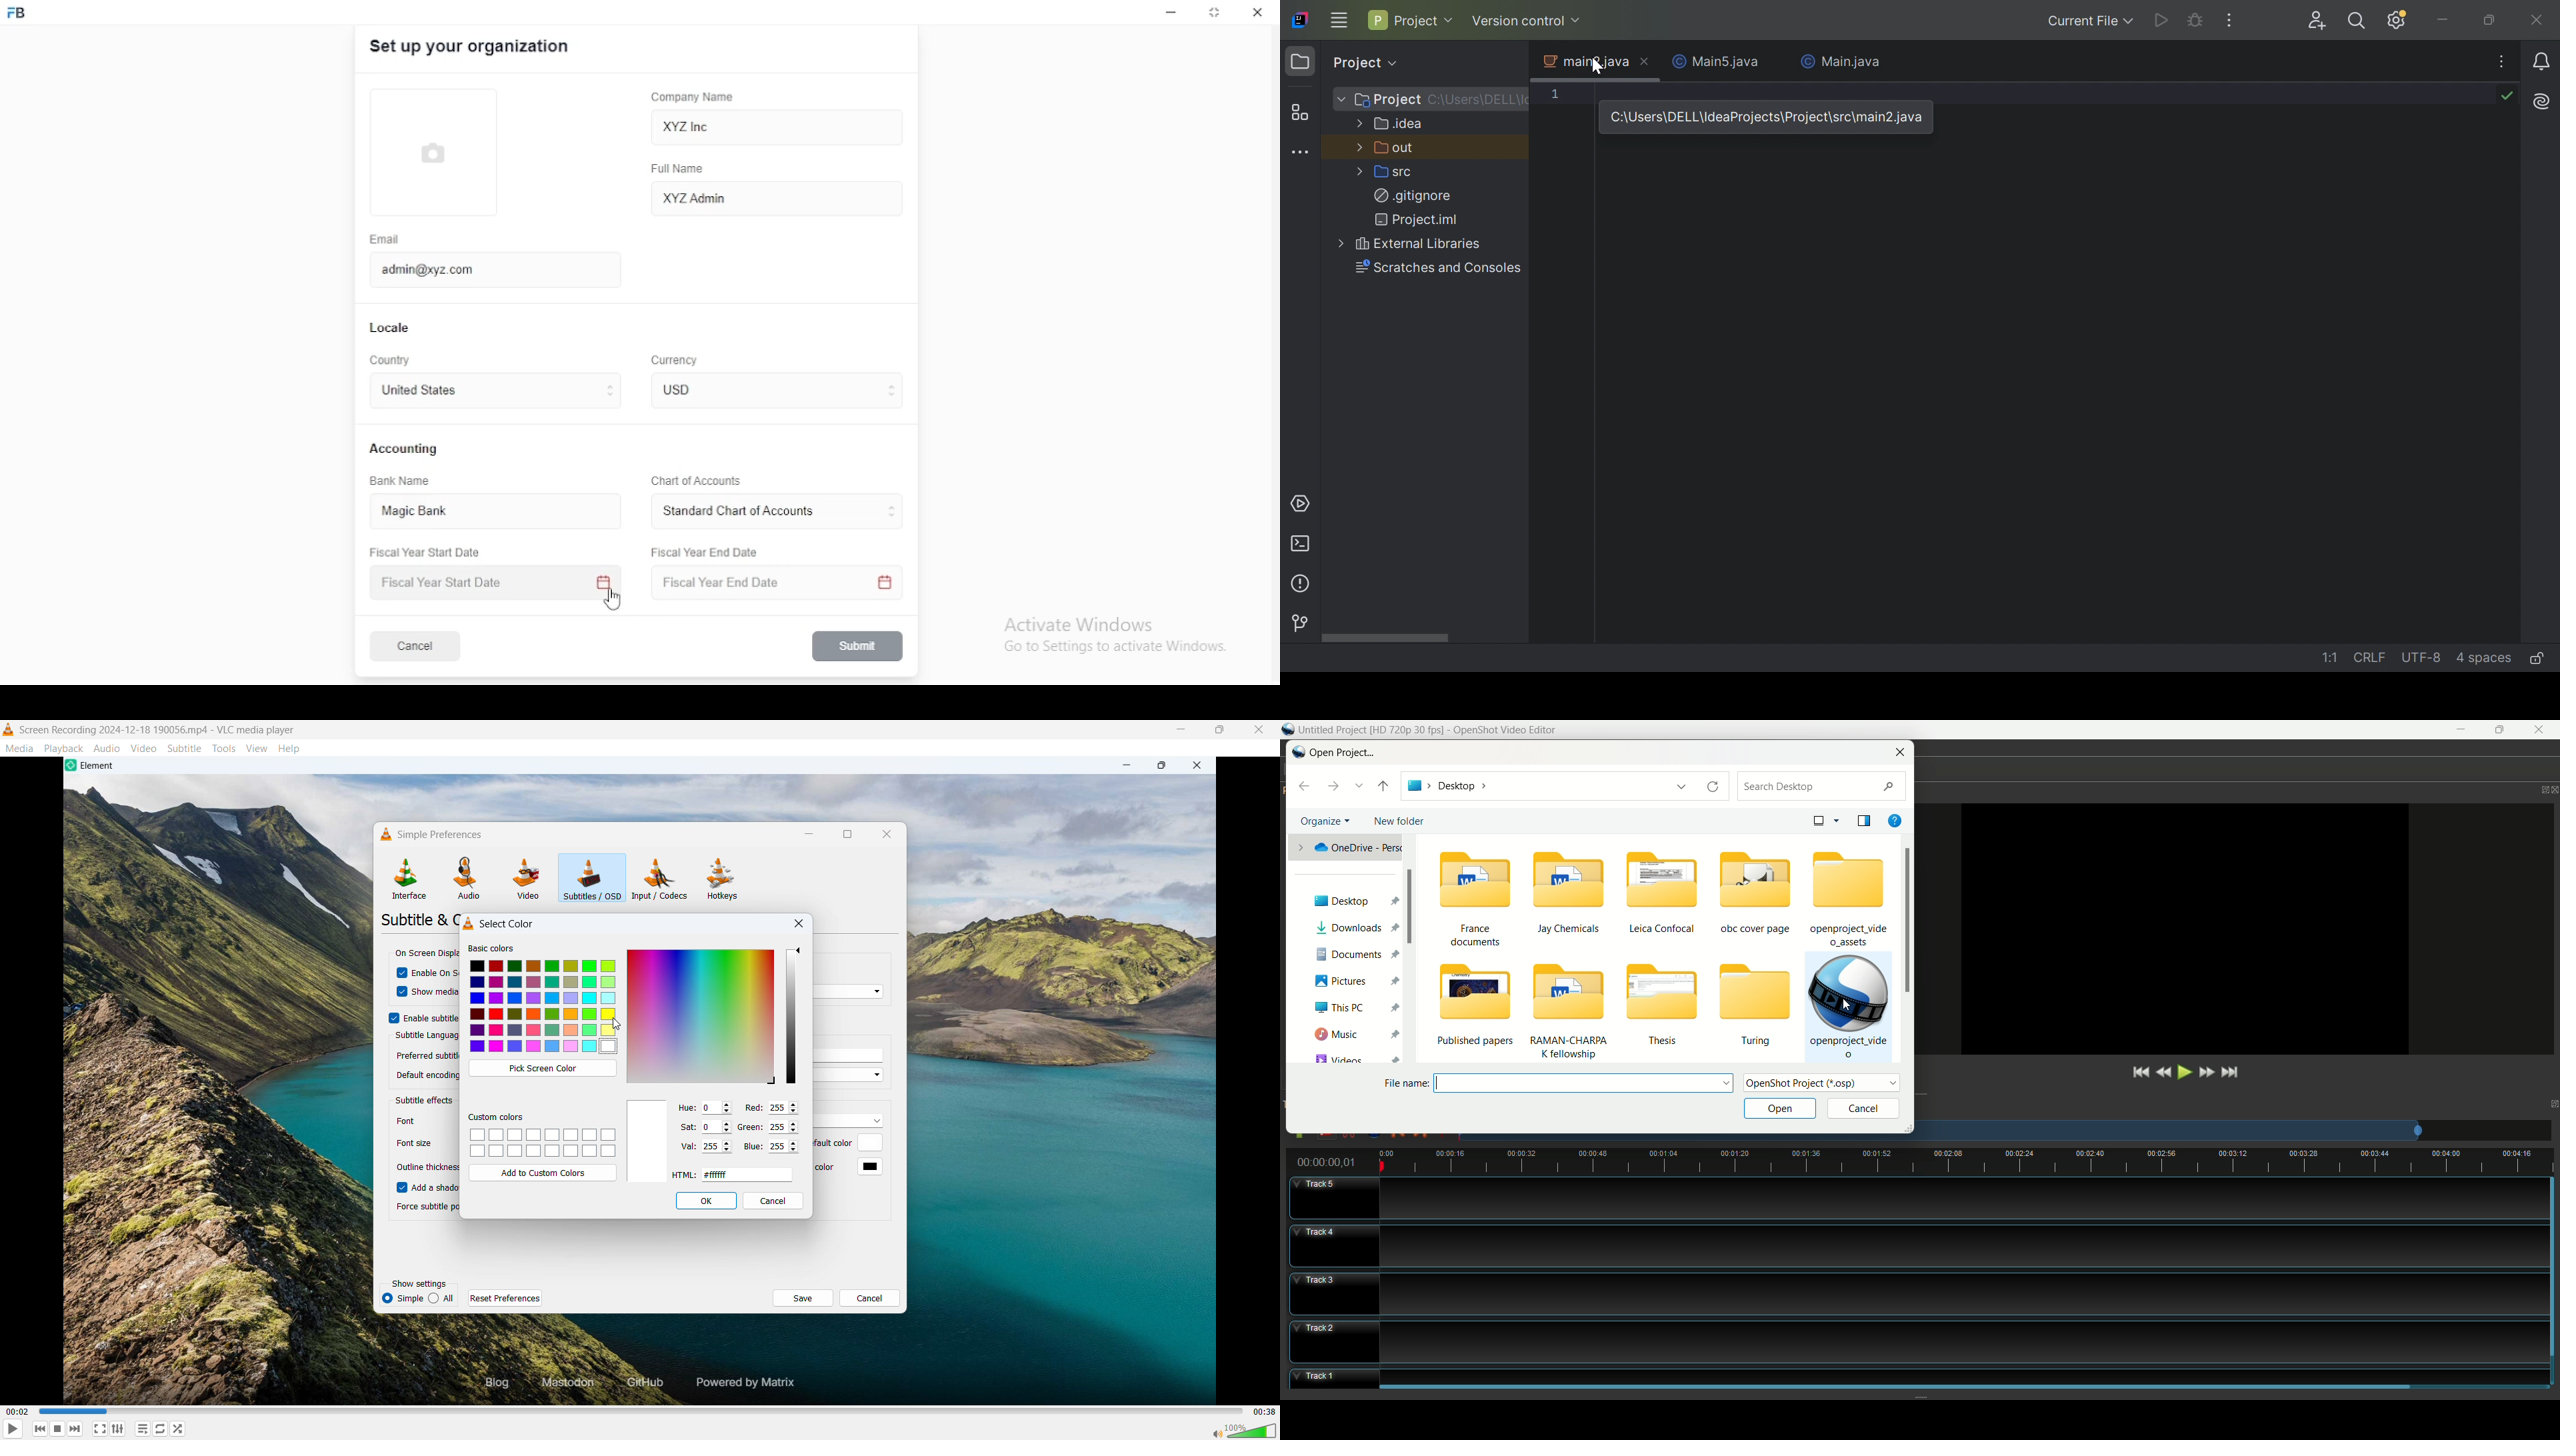 The image size is (2576, 1456). I want to click on close, so click(1901, 751).